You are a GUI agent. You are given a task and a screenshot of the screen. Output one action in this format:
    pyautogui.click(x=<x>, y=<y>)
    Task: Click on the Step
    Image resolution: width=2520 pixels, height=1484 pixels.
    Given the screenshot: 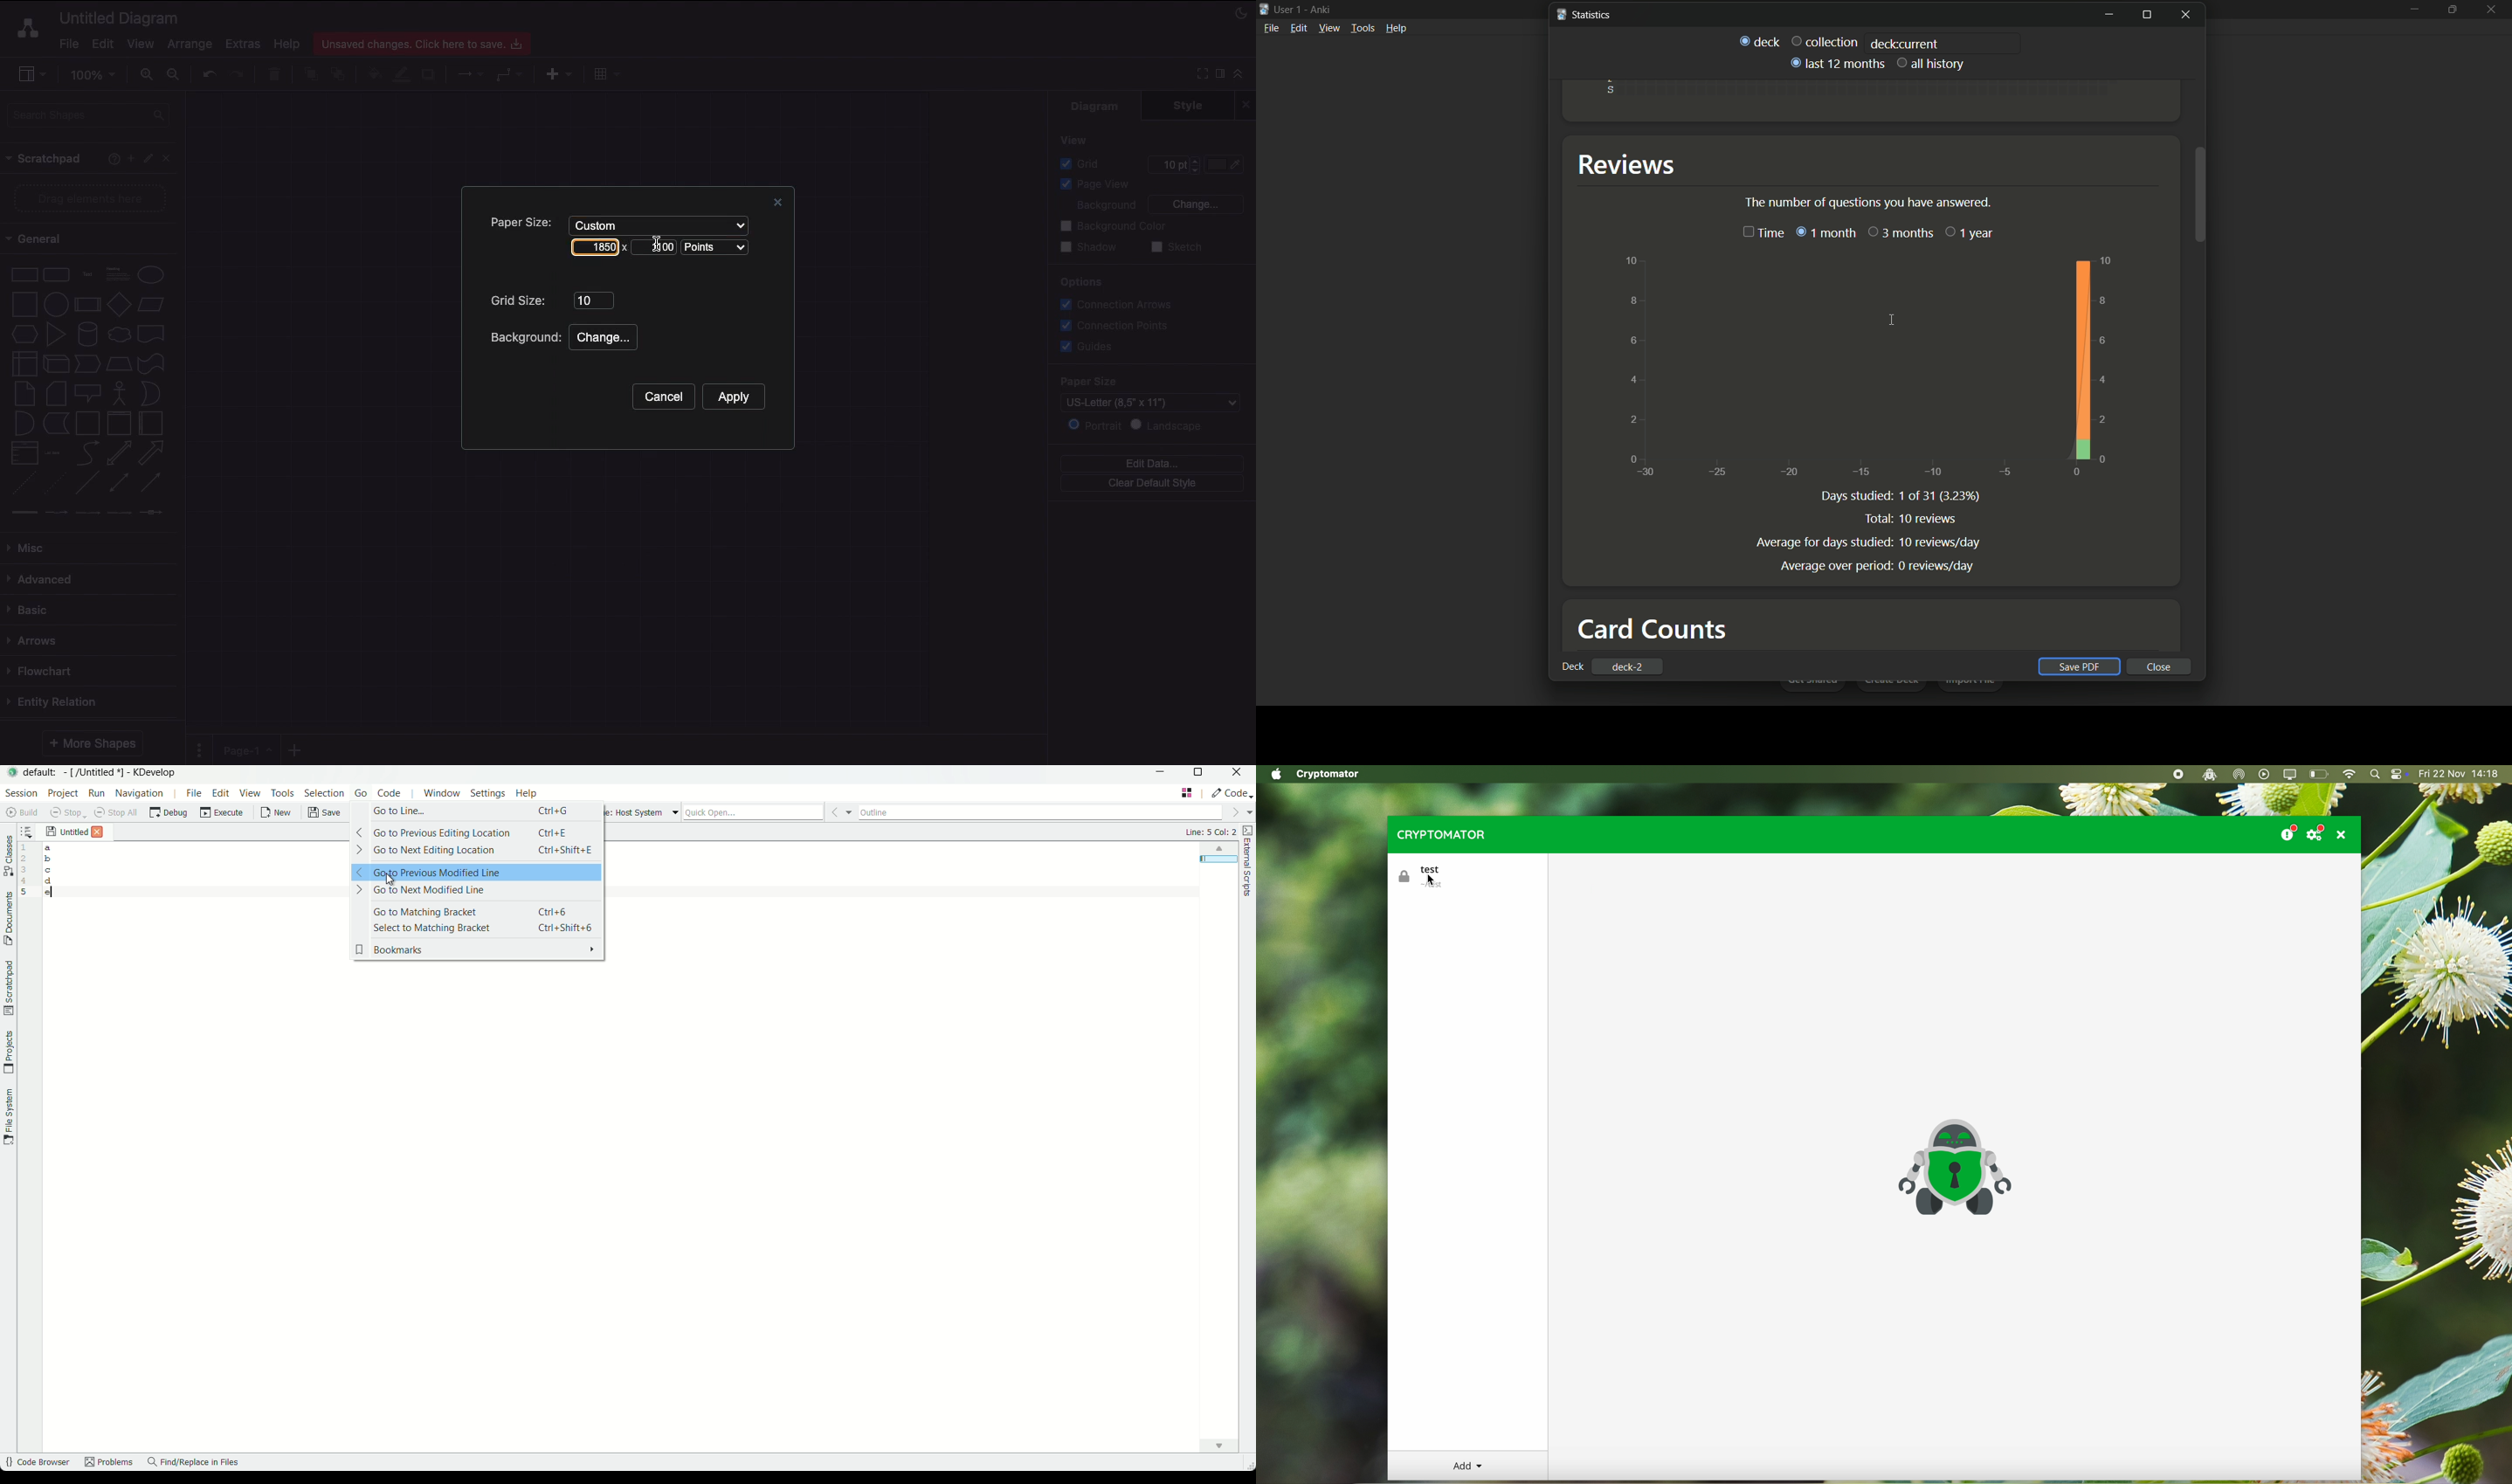 What is the action you would take?
    pyautogui.click(x=87, y=364)
    